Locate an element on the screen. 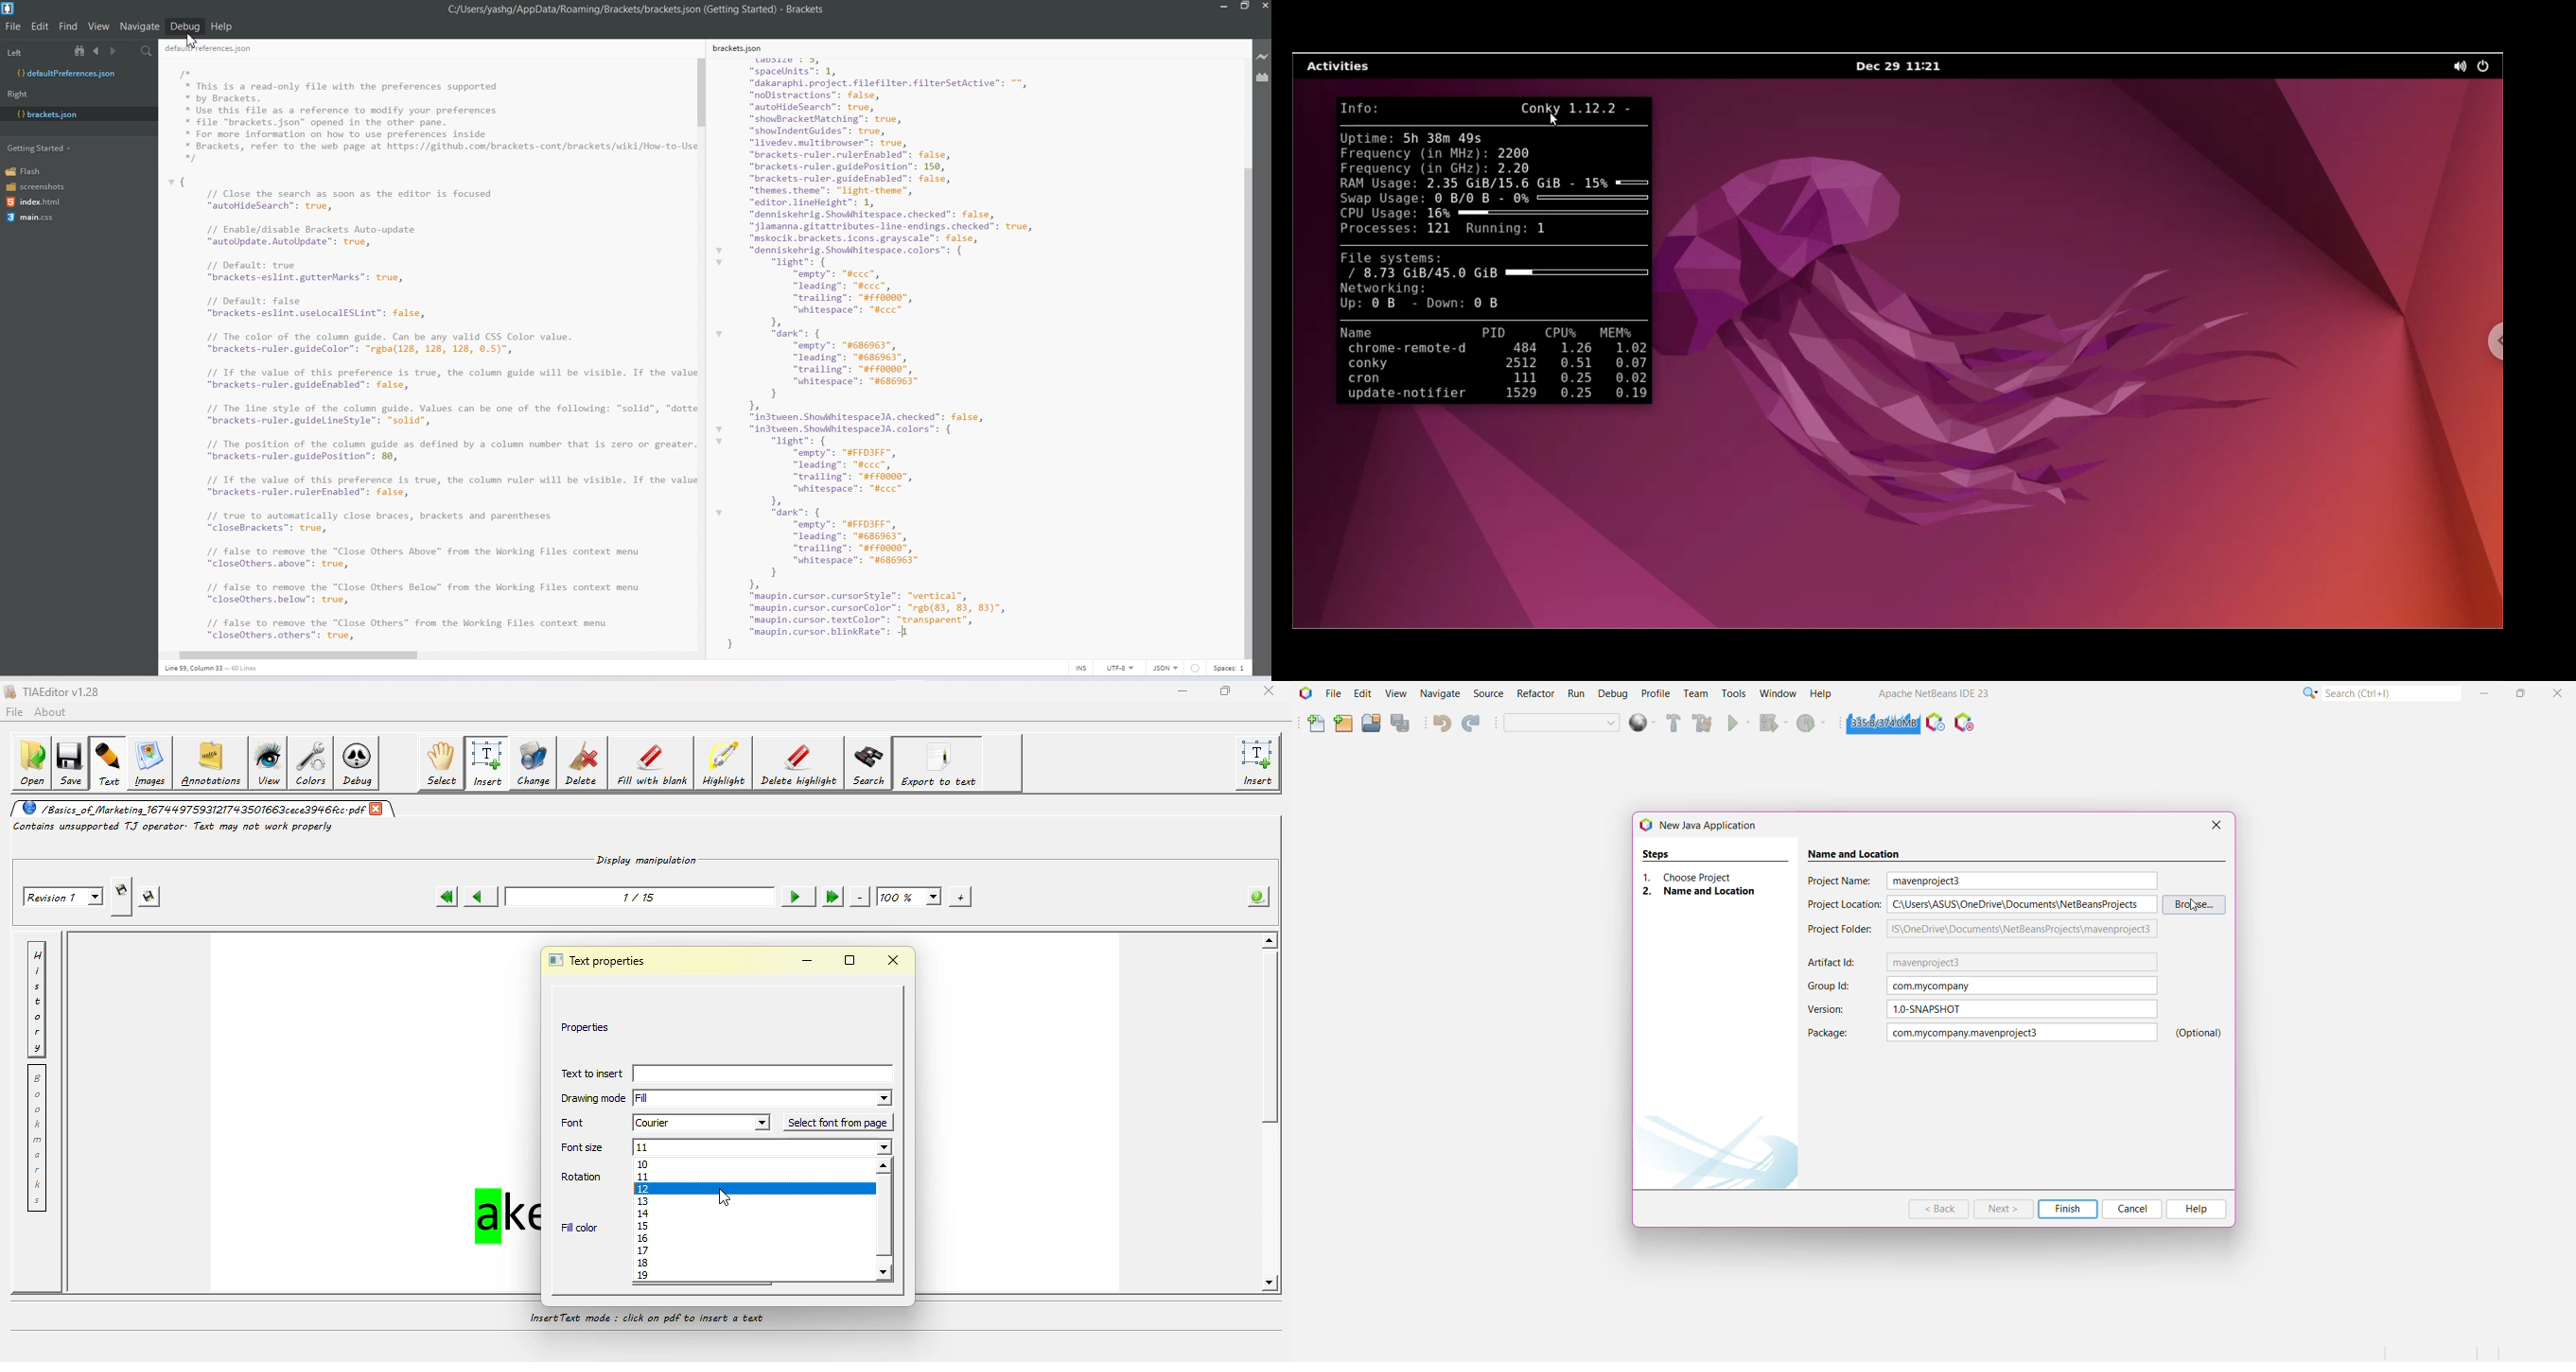 The height and width of the screenshot is (1372, 2576). bracket.json is located at coordinates (76, 113).